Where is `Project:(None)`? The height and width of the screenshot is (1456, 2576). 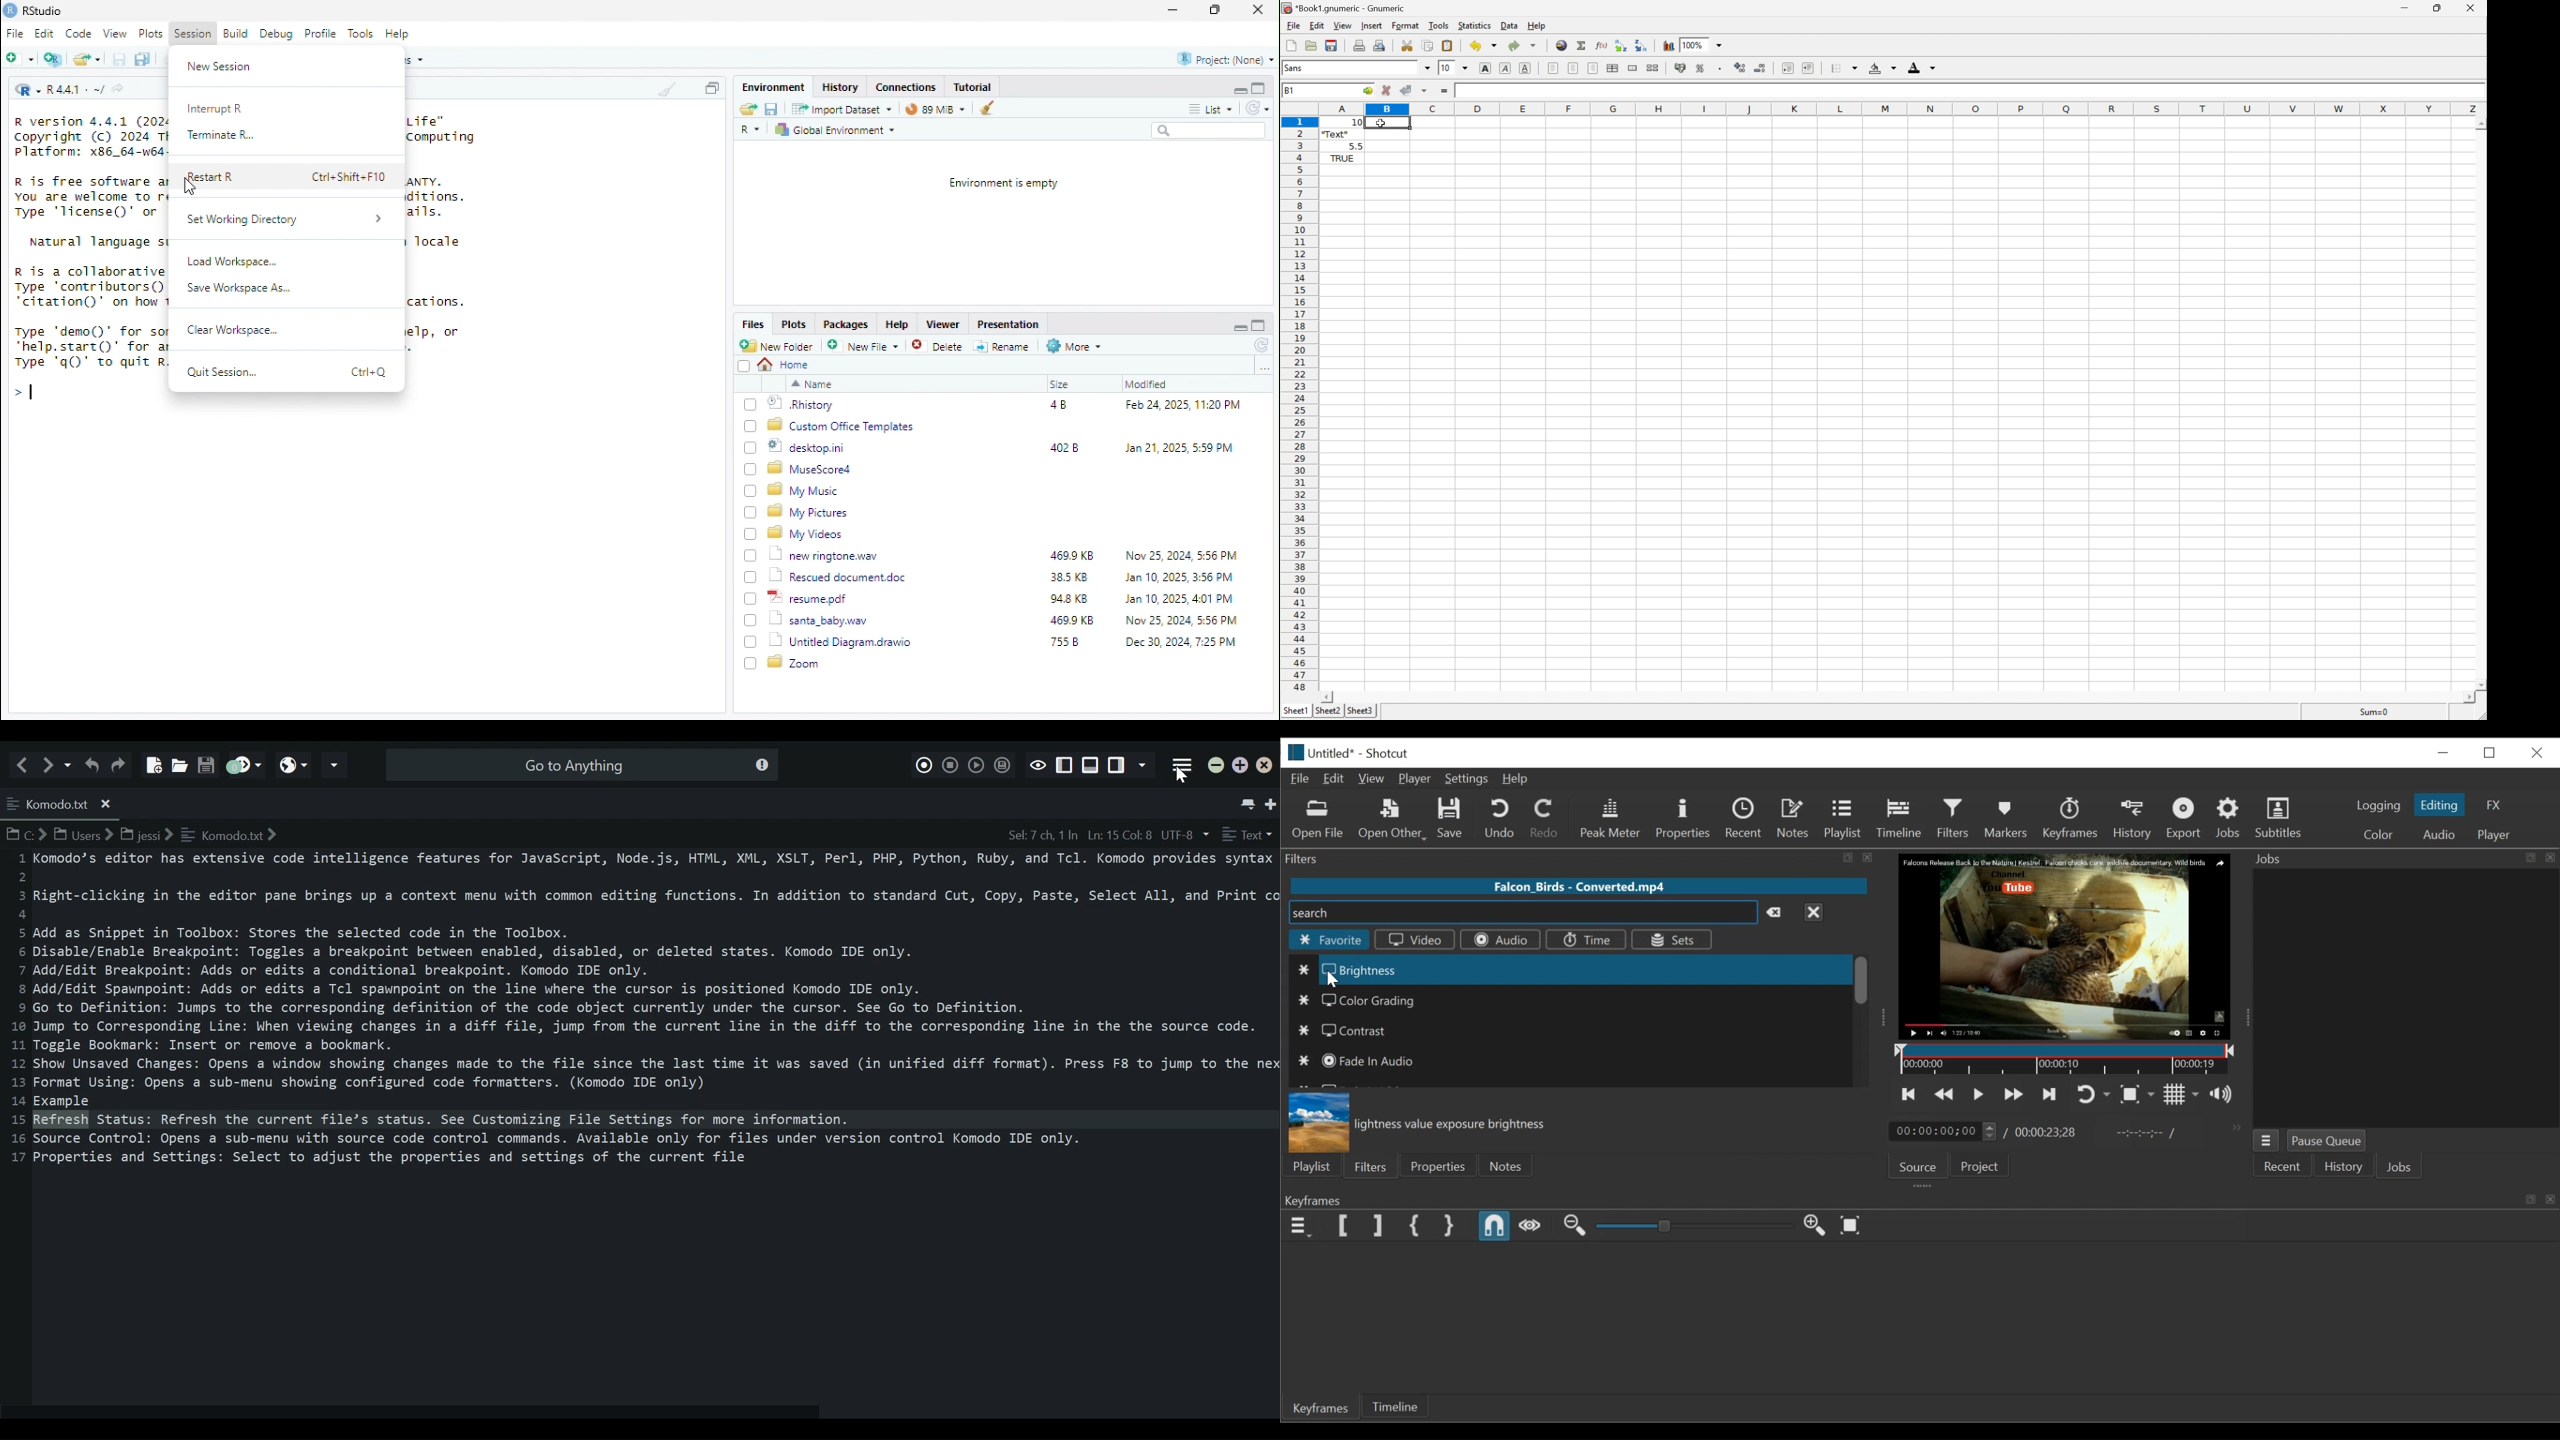 Project:(None) is located at coordinates (1227, 60).